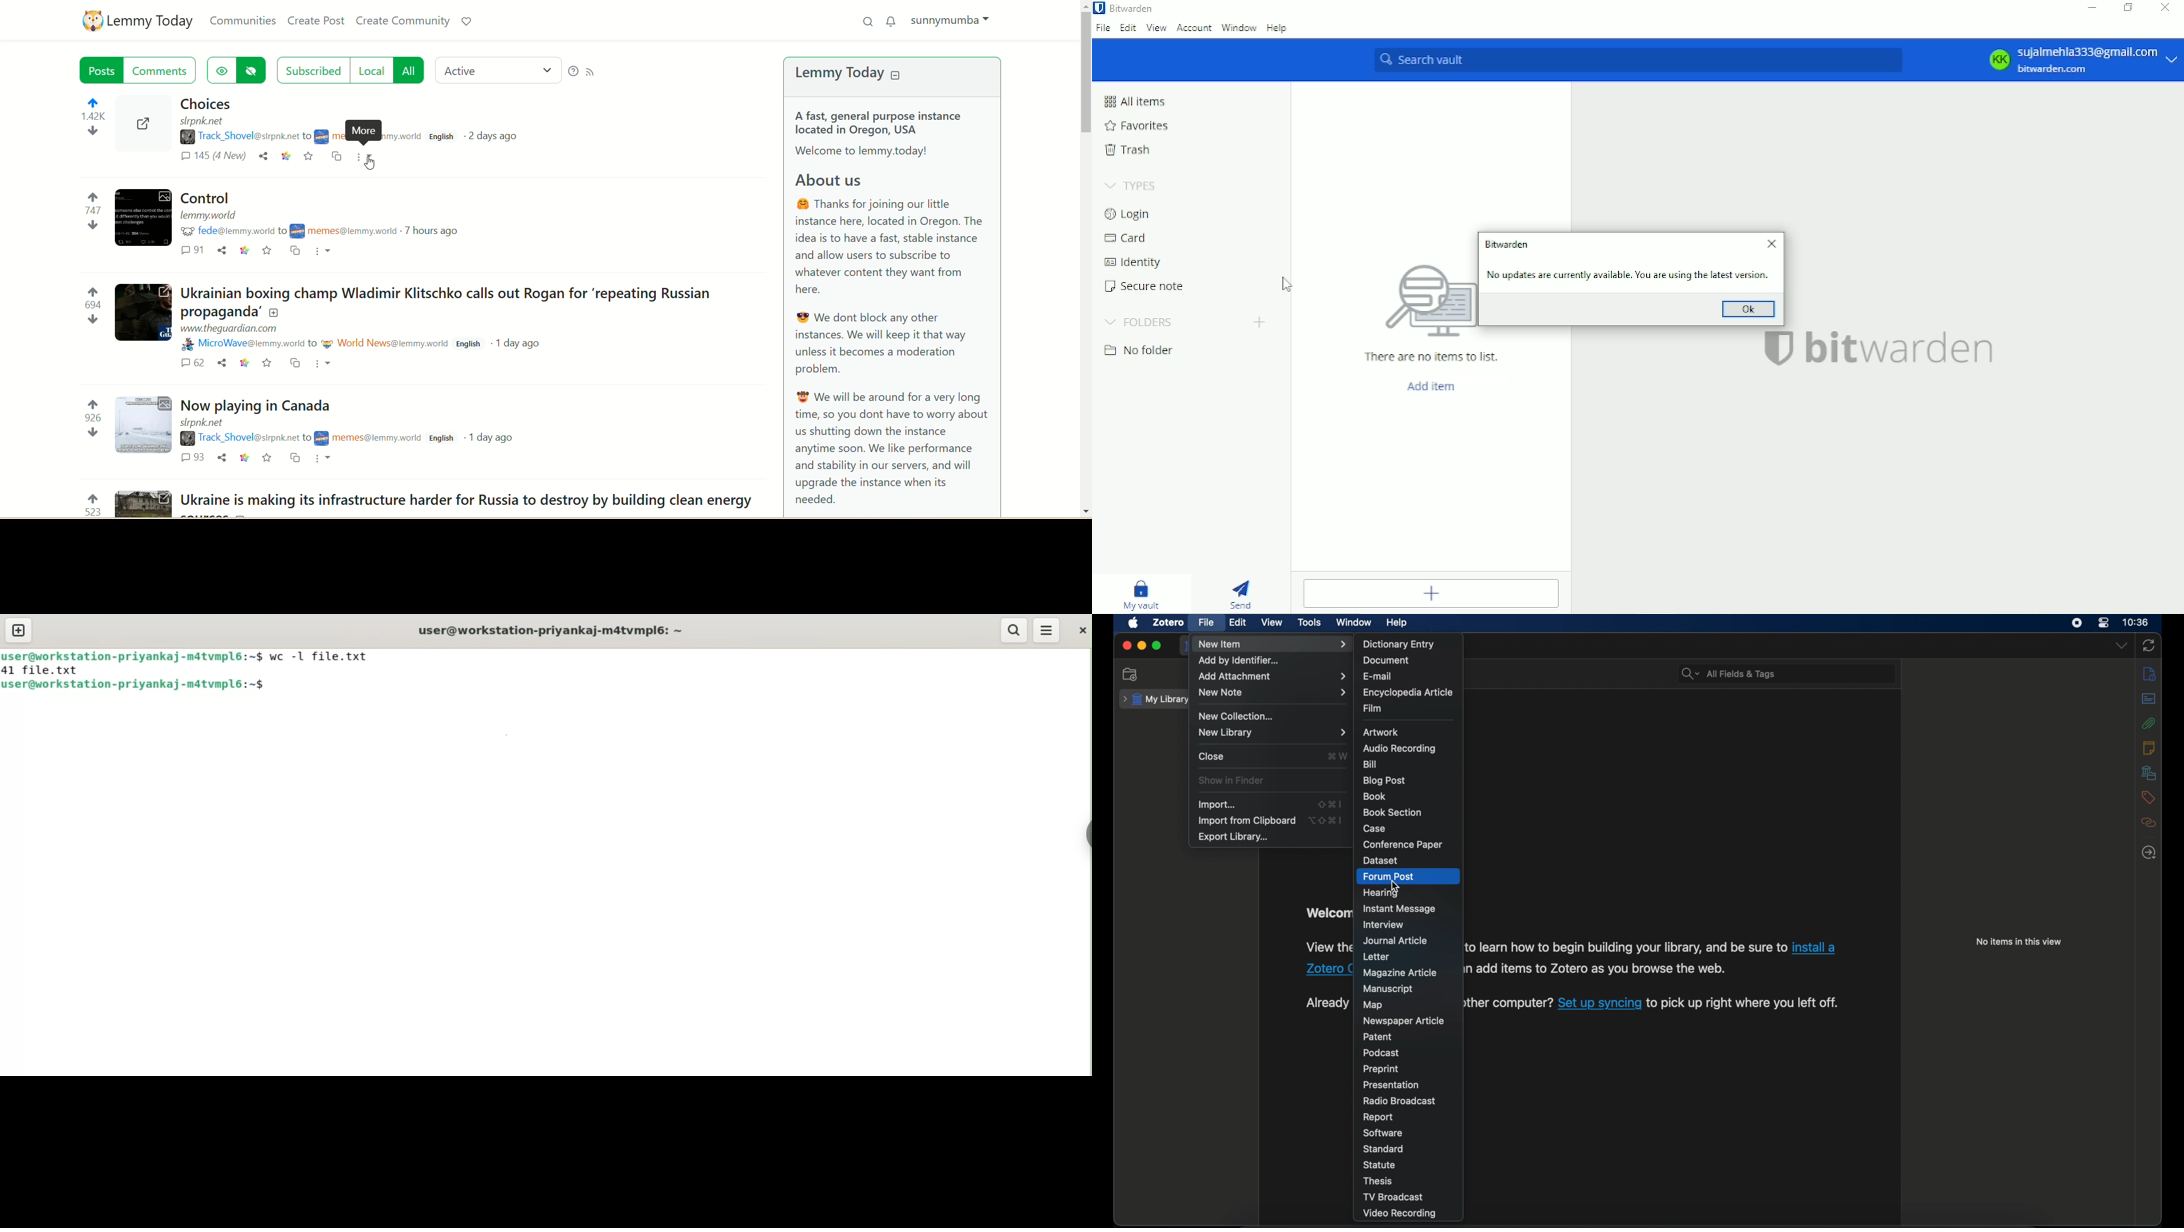  I want to click on tools, so click(1310, 622).